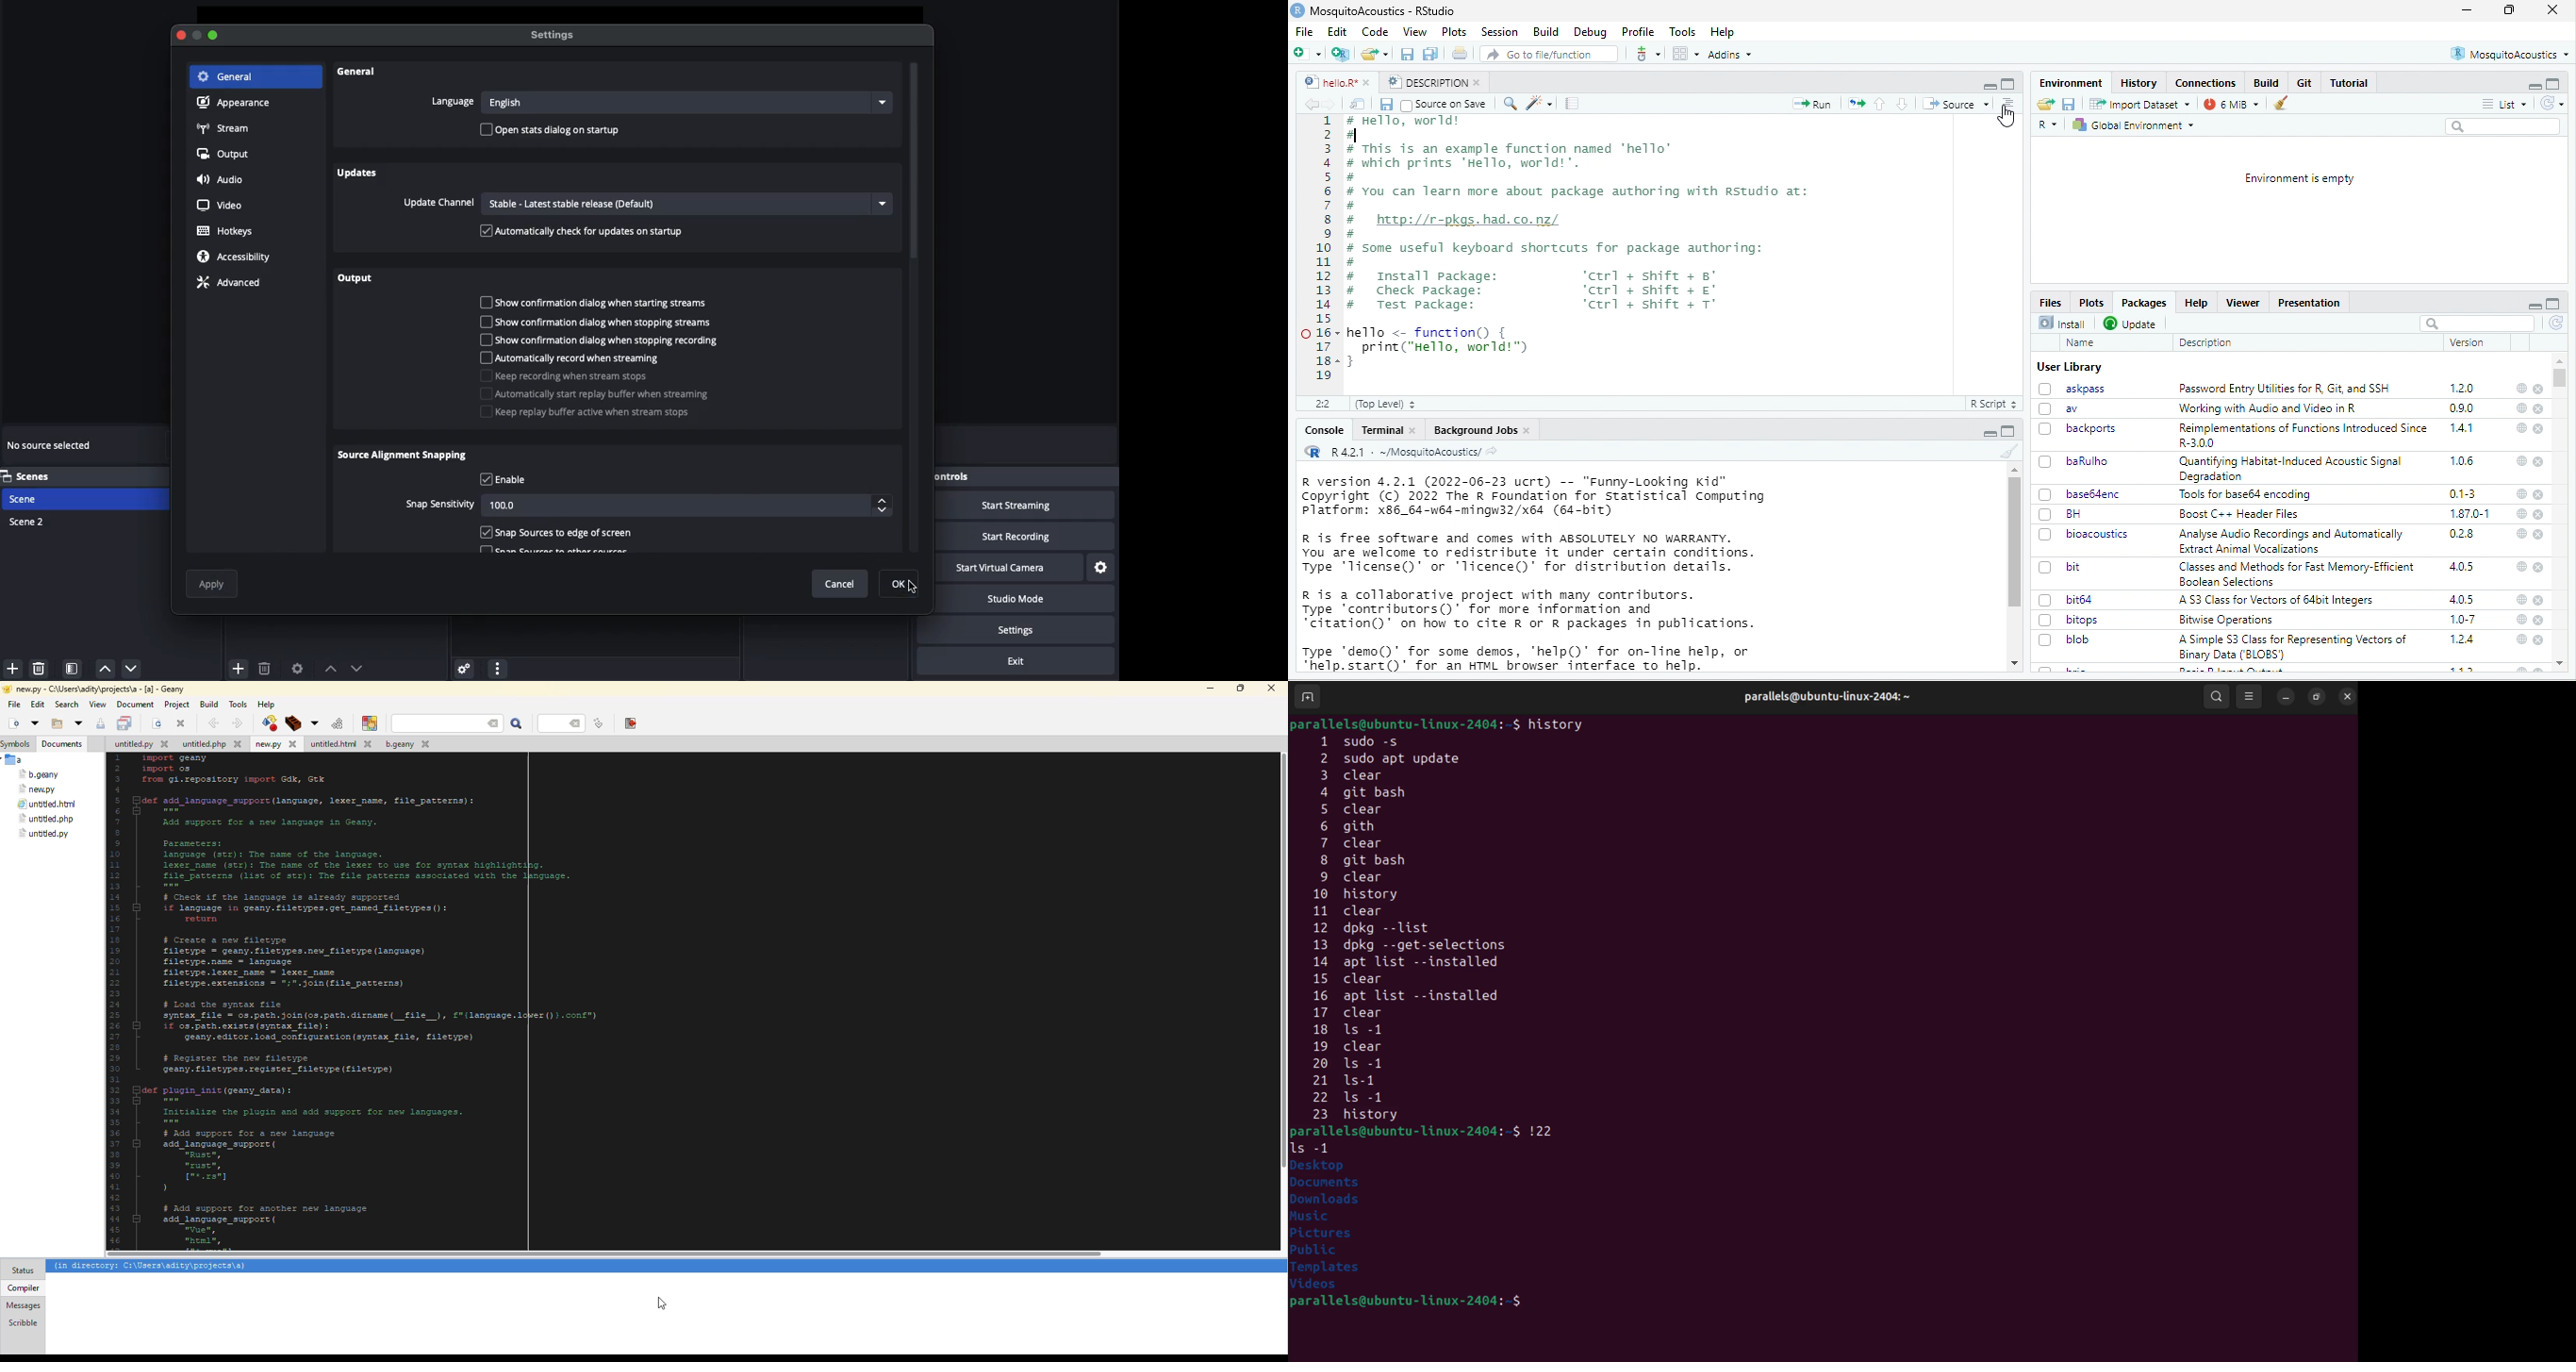 This screenshot has width=2576, height=1372. I want to click on hello.R*, so click(1336, 82).